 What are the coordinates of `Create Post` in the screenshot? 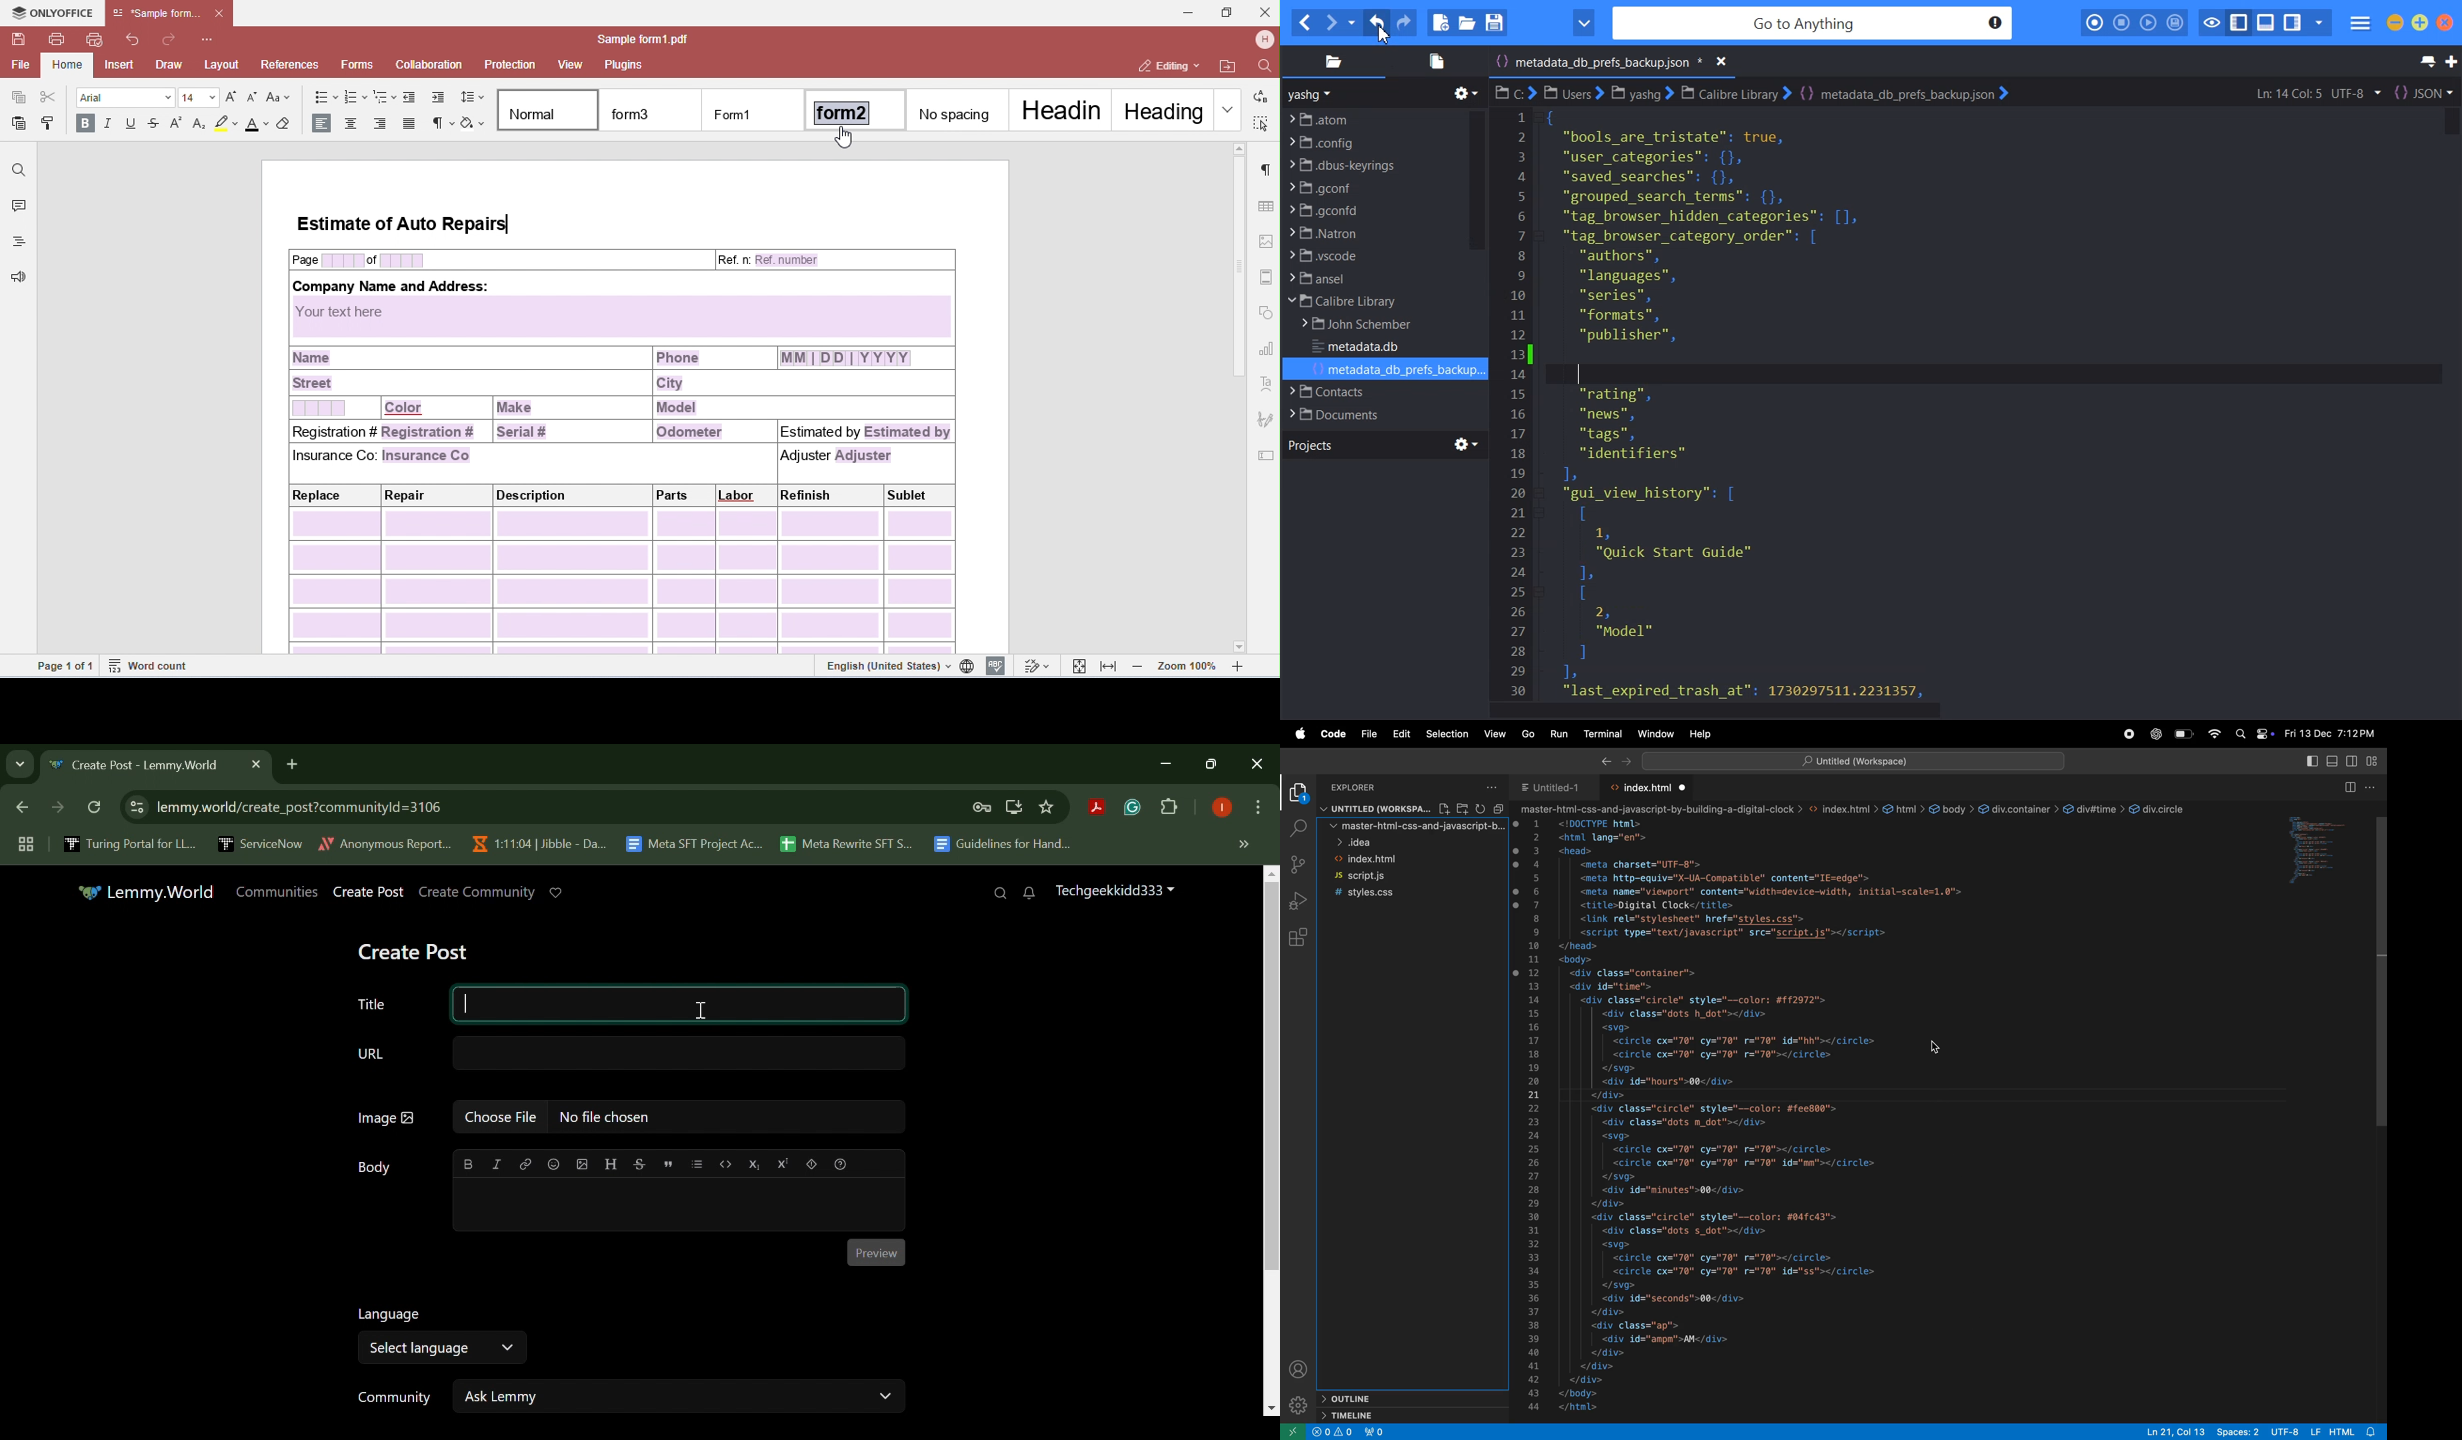 It's located at (369, 893).